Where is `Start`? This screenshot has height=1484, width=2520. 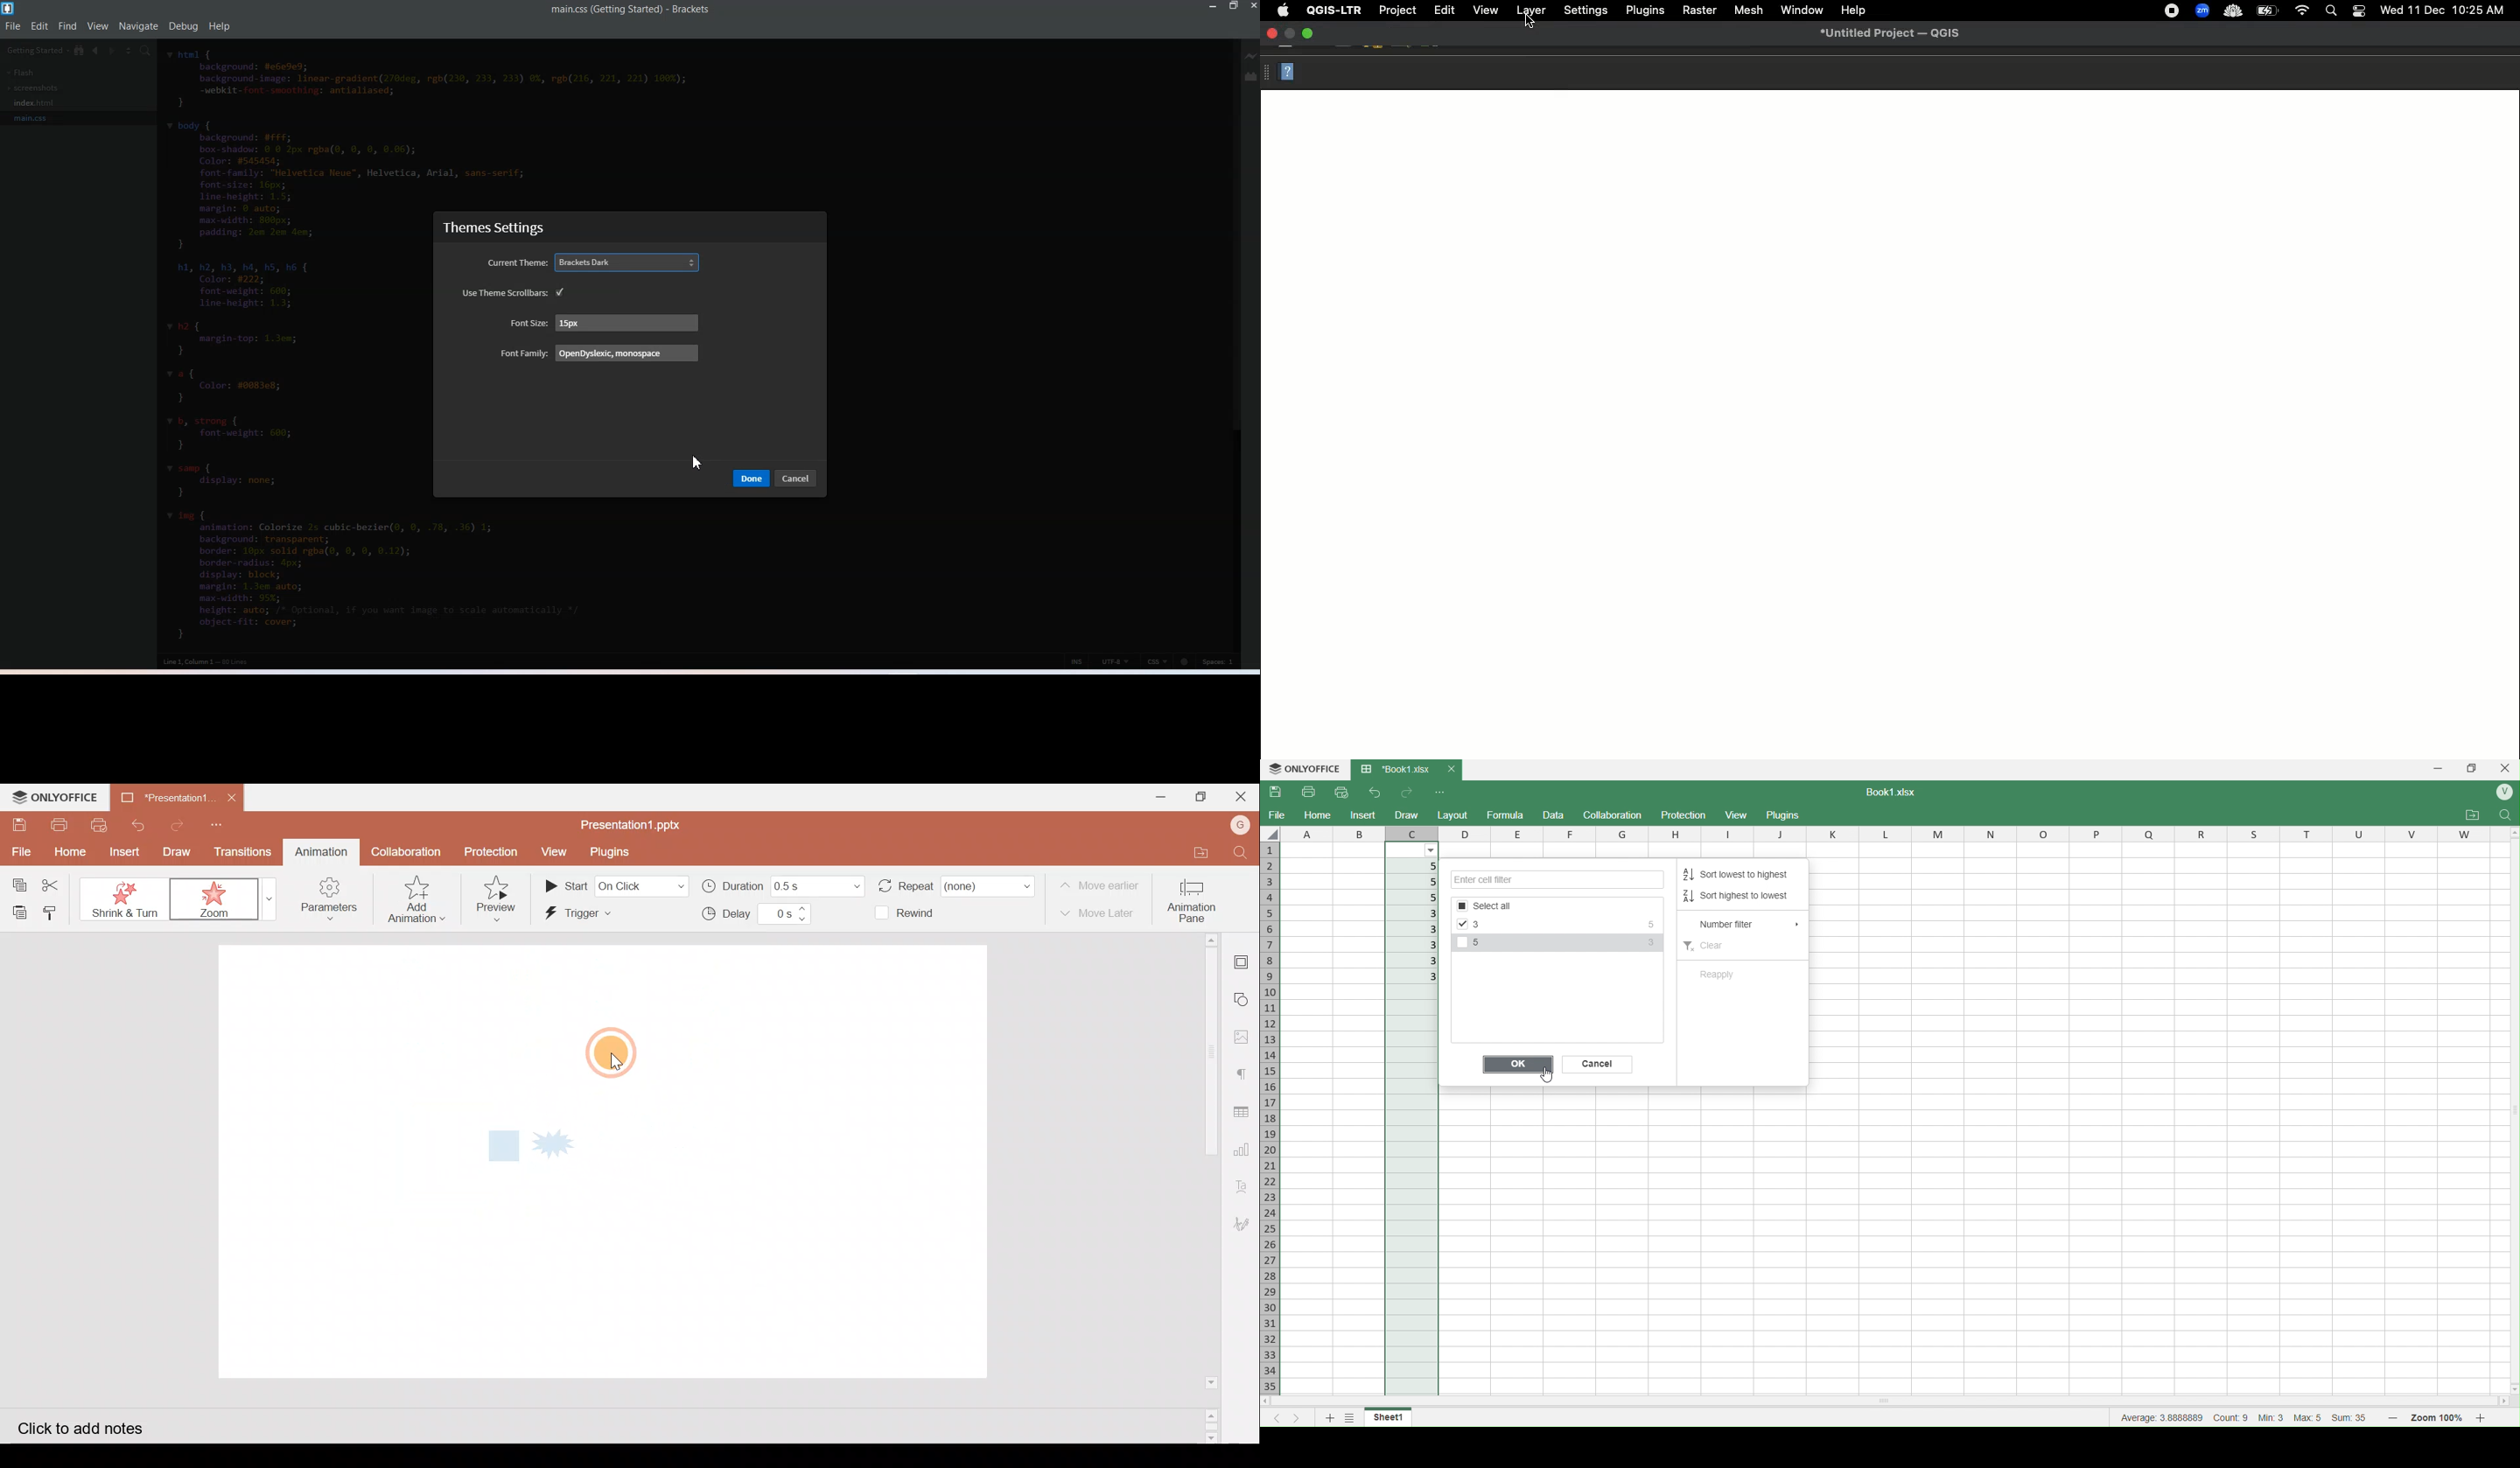
Start is located at coordinates (614, 885).